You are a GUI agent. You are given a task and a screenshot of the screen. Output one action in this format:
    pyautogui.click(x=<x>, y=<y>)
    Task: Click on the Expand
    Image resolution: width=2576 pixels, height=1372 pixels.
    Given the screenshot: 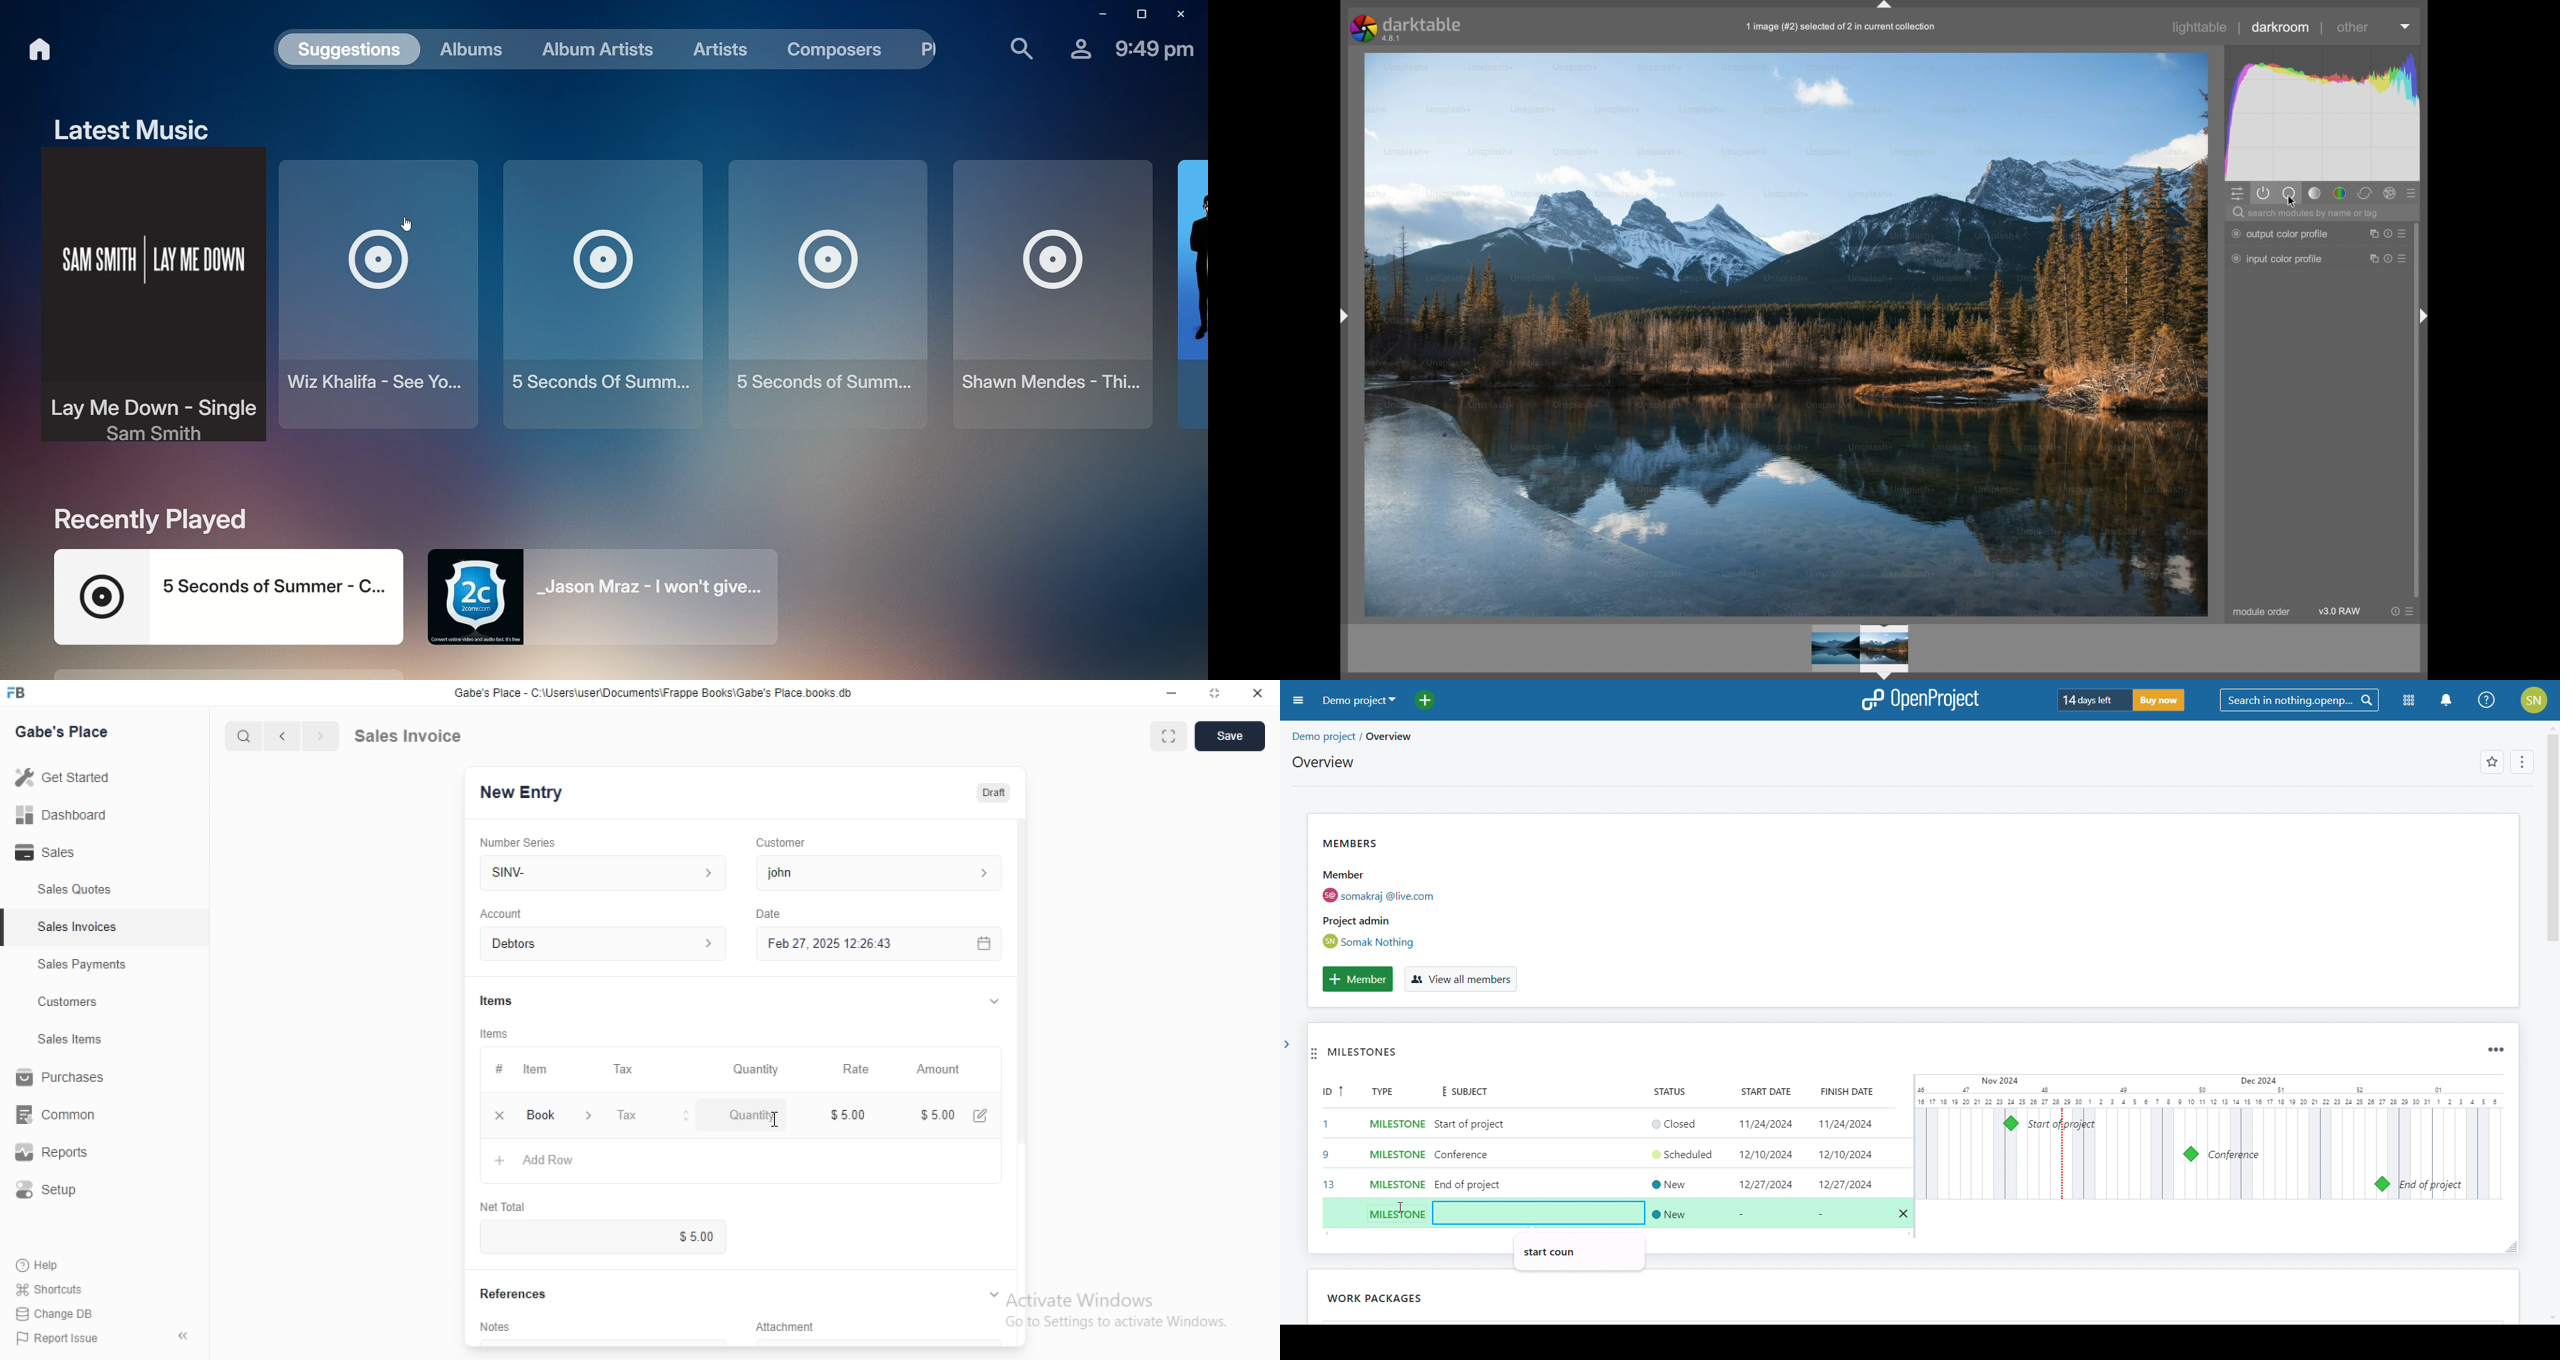 What is the action you would take?
    pyautogui.click(x=1168, y=736)
    